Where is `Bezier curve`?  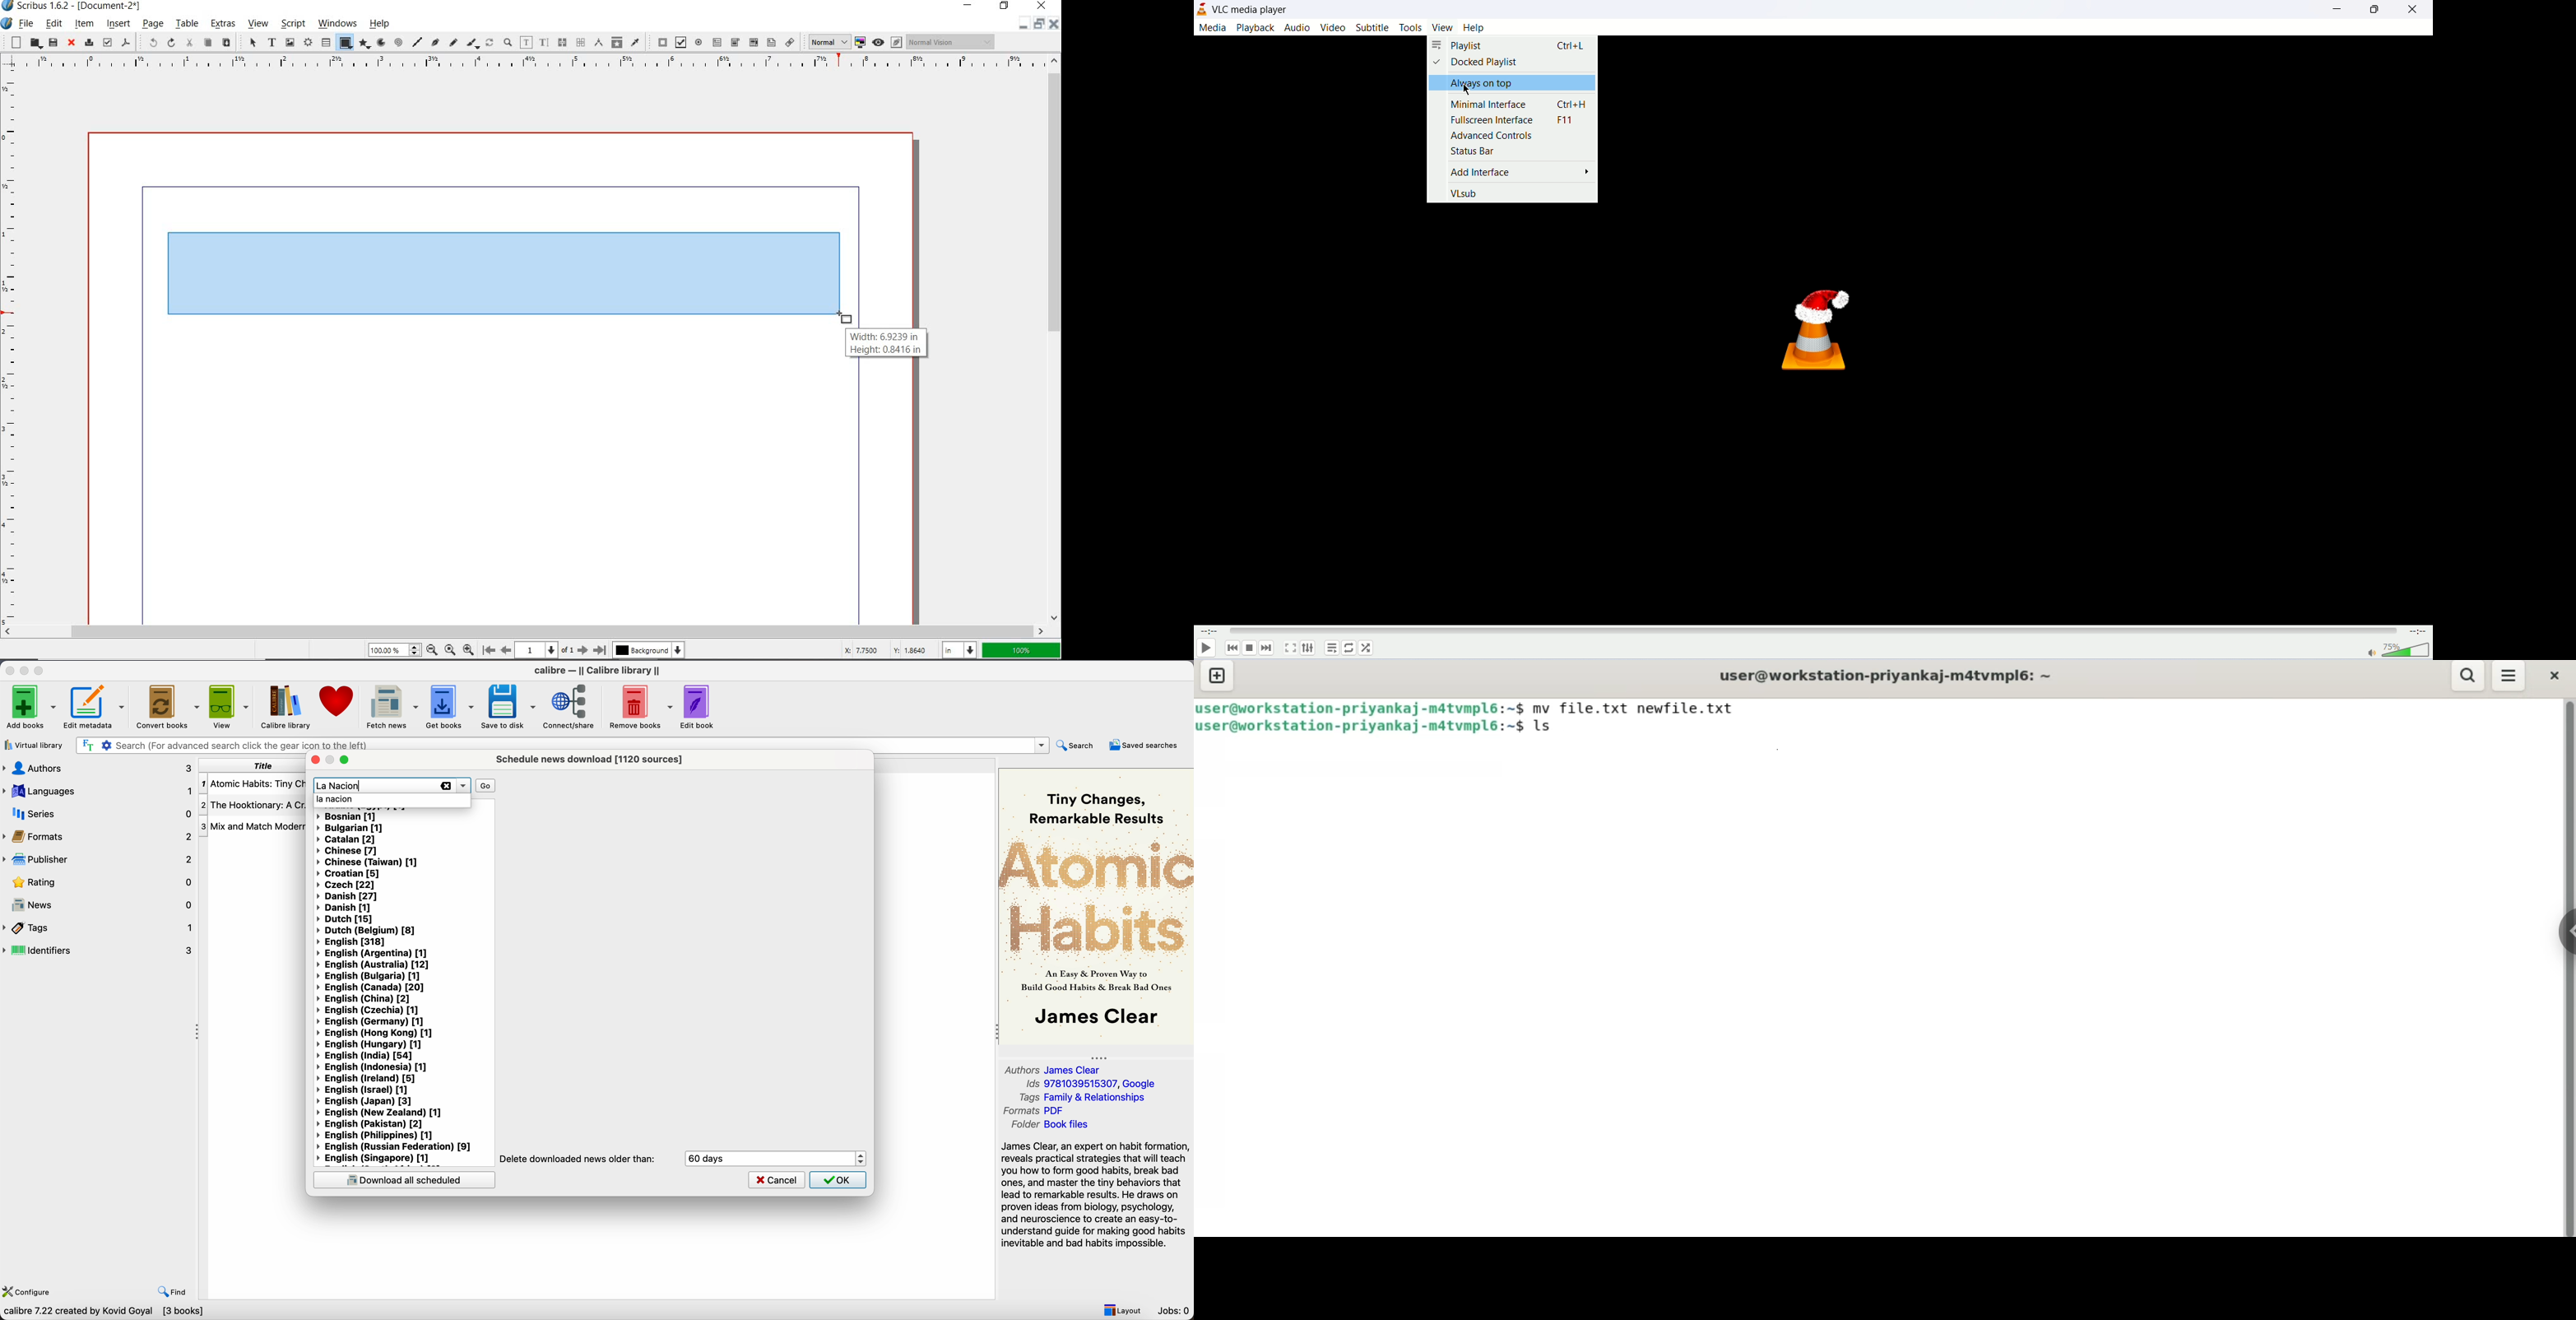
Bezier curve is located at coordinates (436, 43).